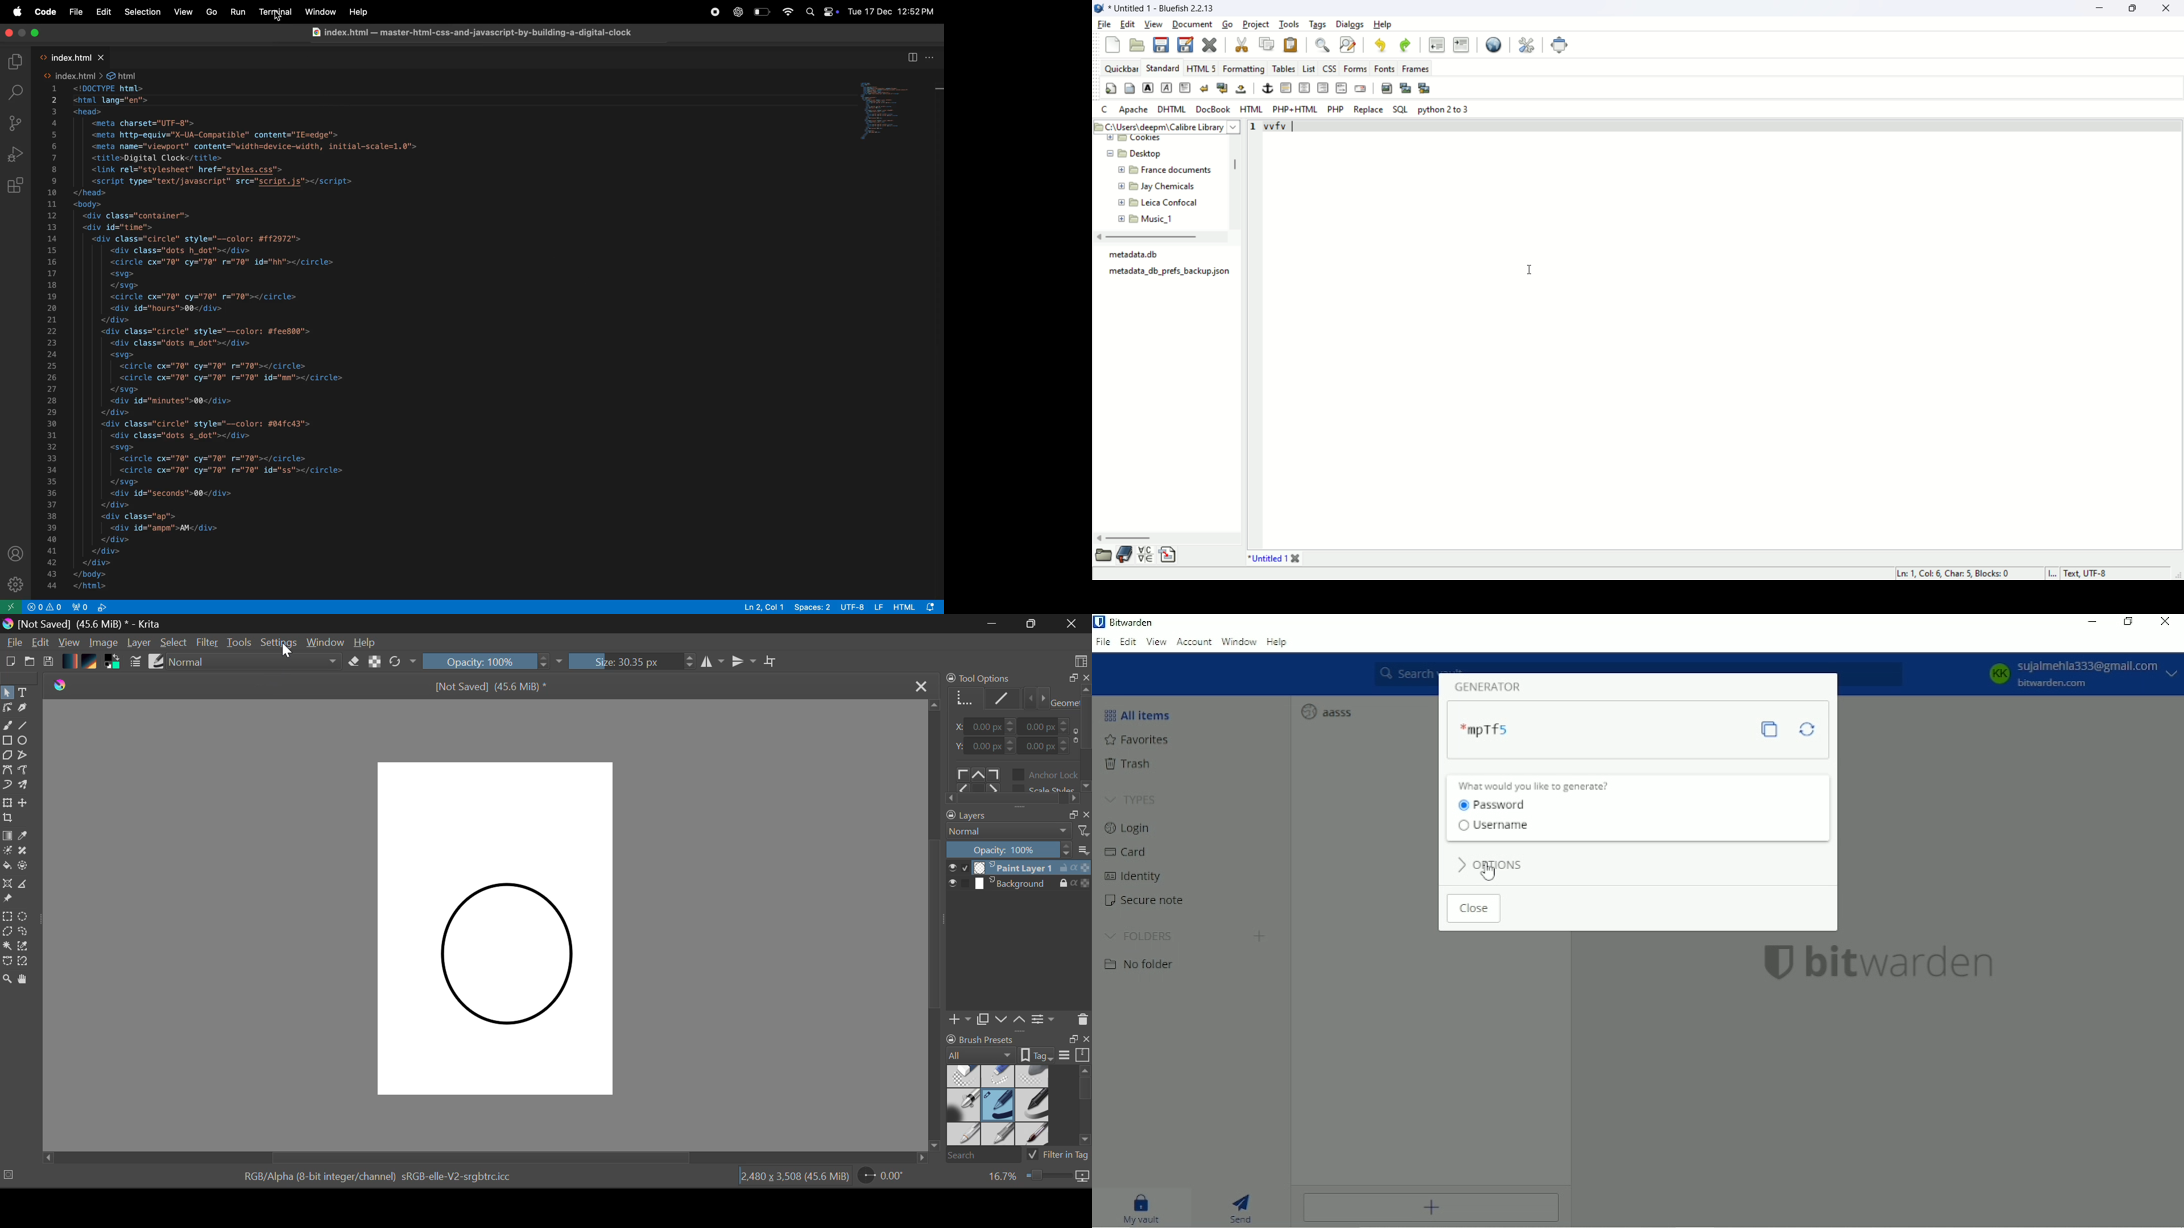 The image size is (2184, 1232). I want to click on unindent, so click(1436, 44).